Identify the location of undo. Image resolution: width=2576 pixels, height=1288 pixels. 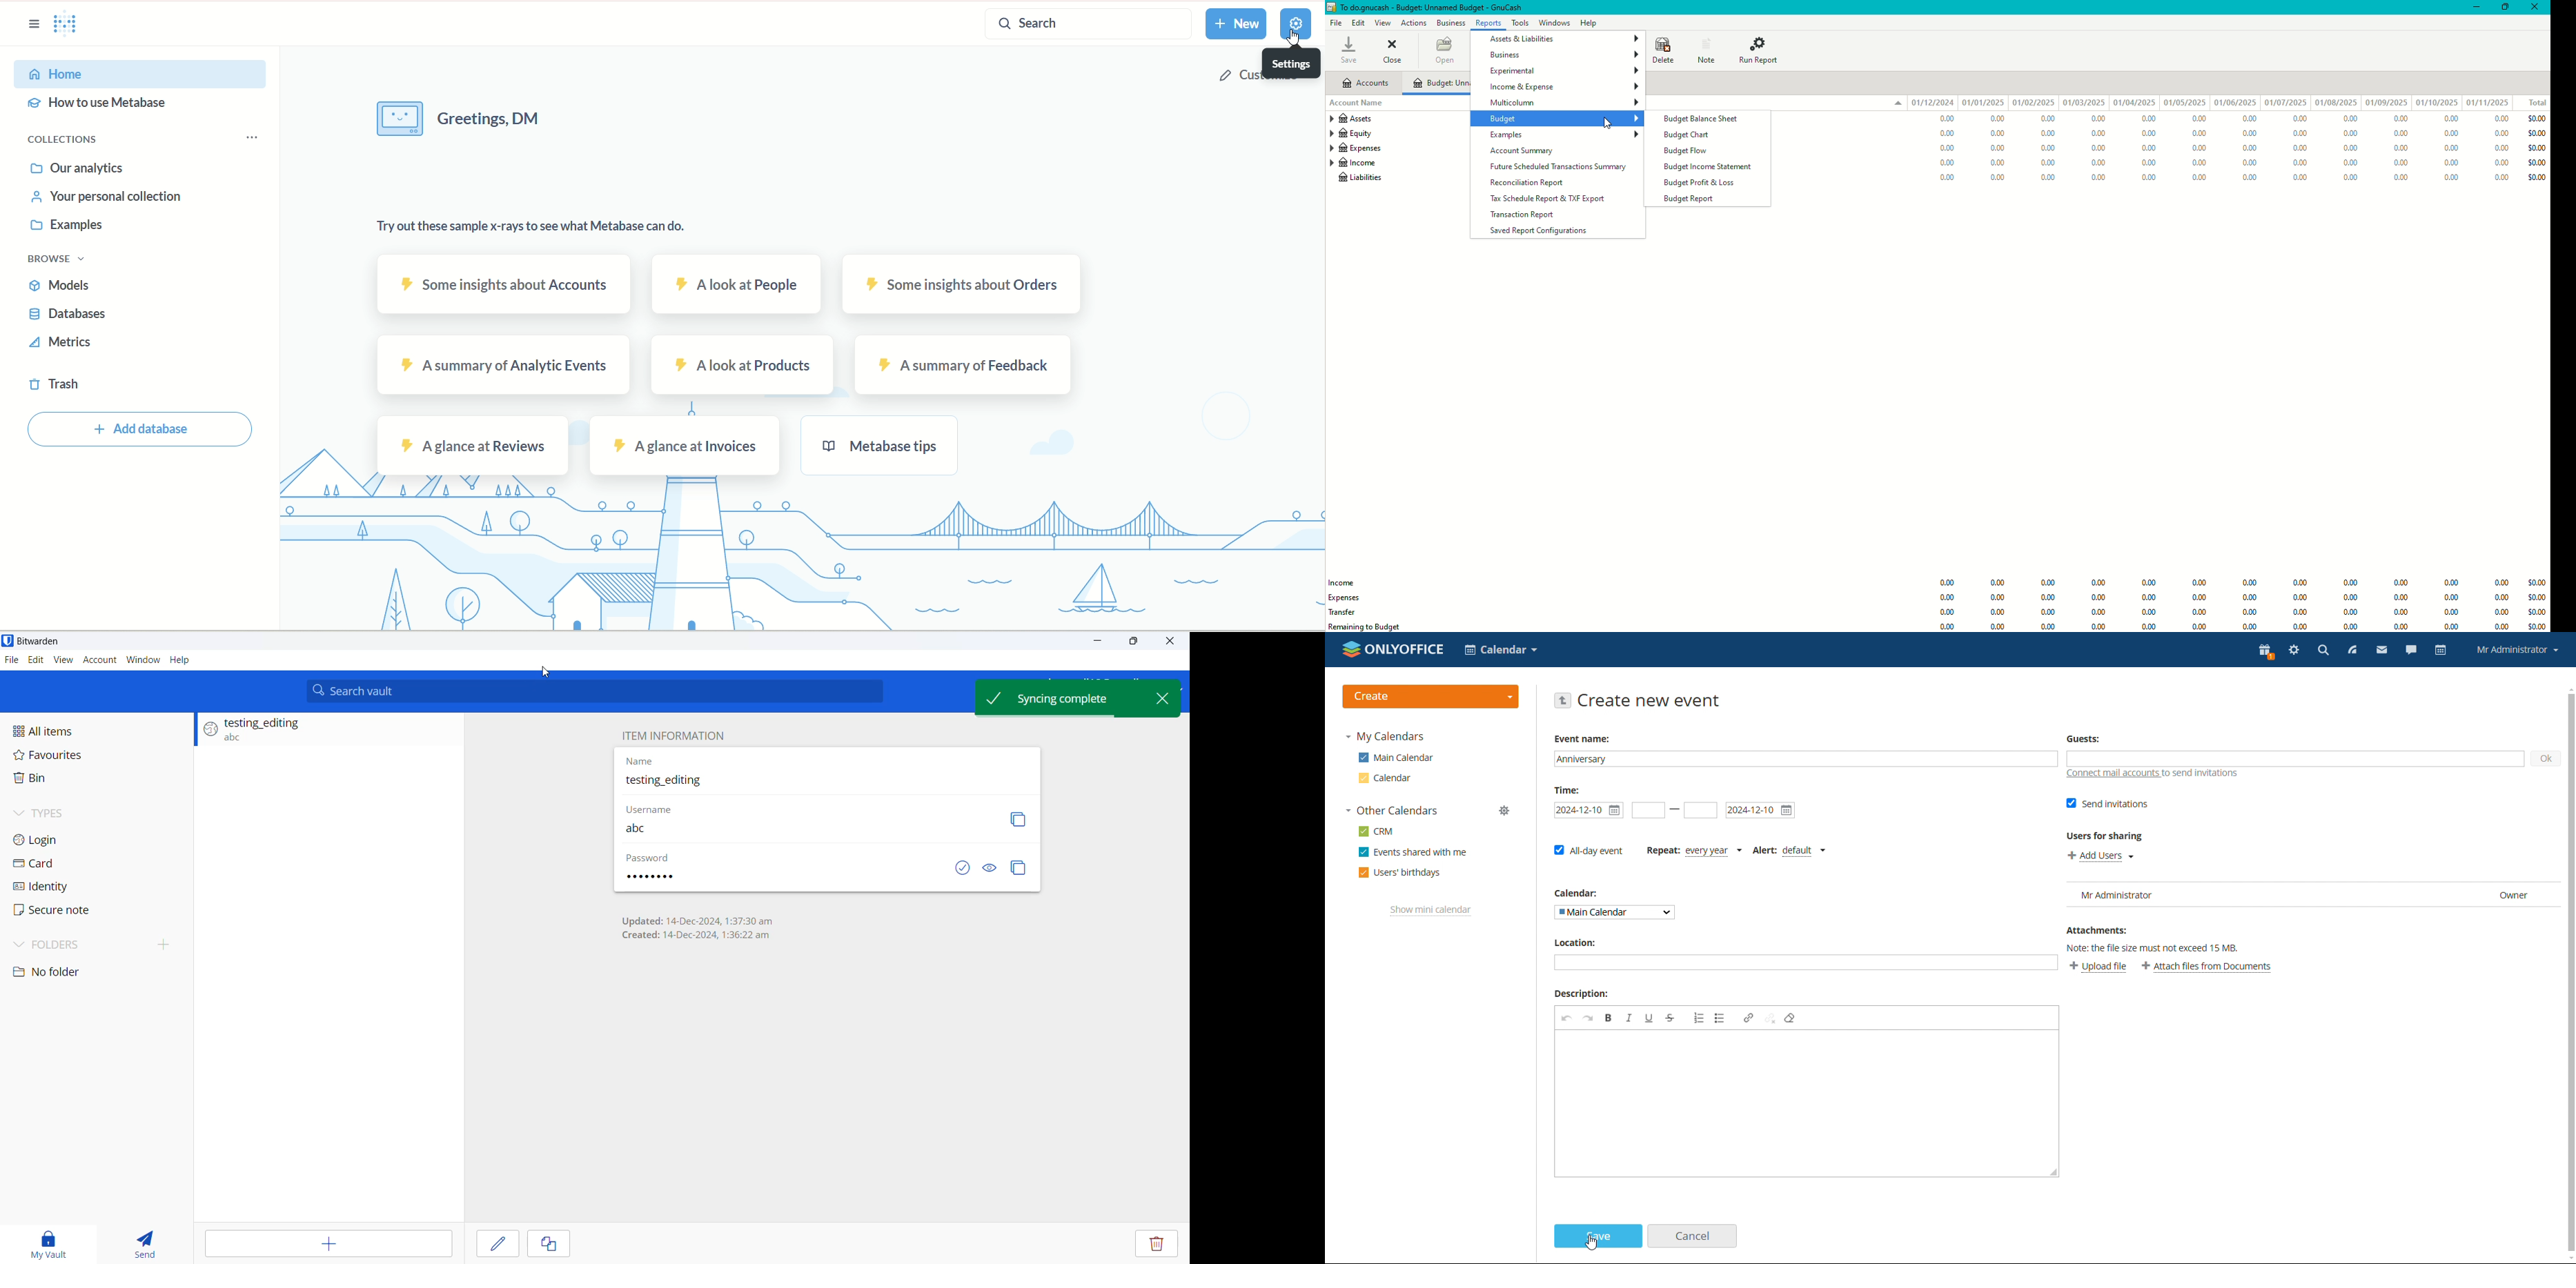
(1567, 1017).